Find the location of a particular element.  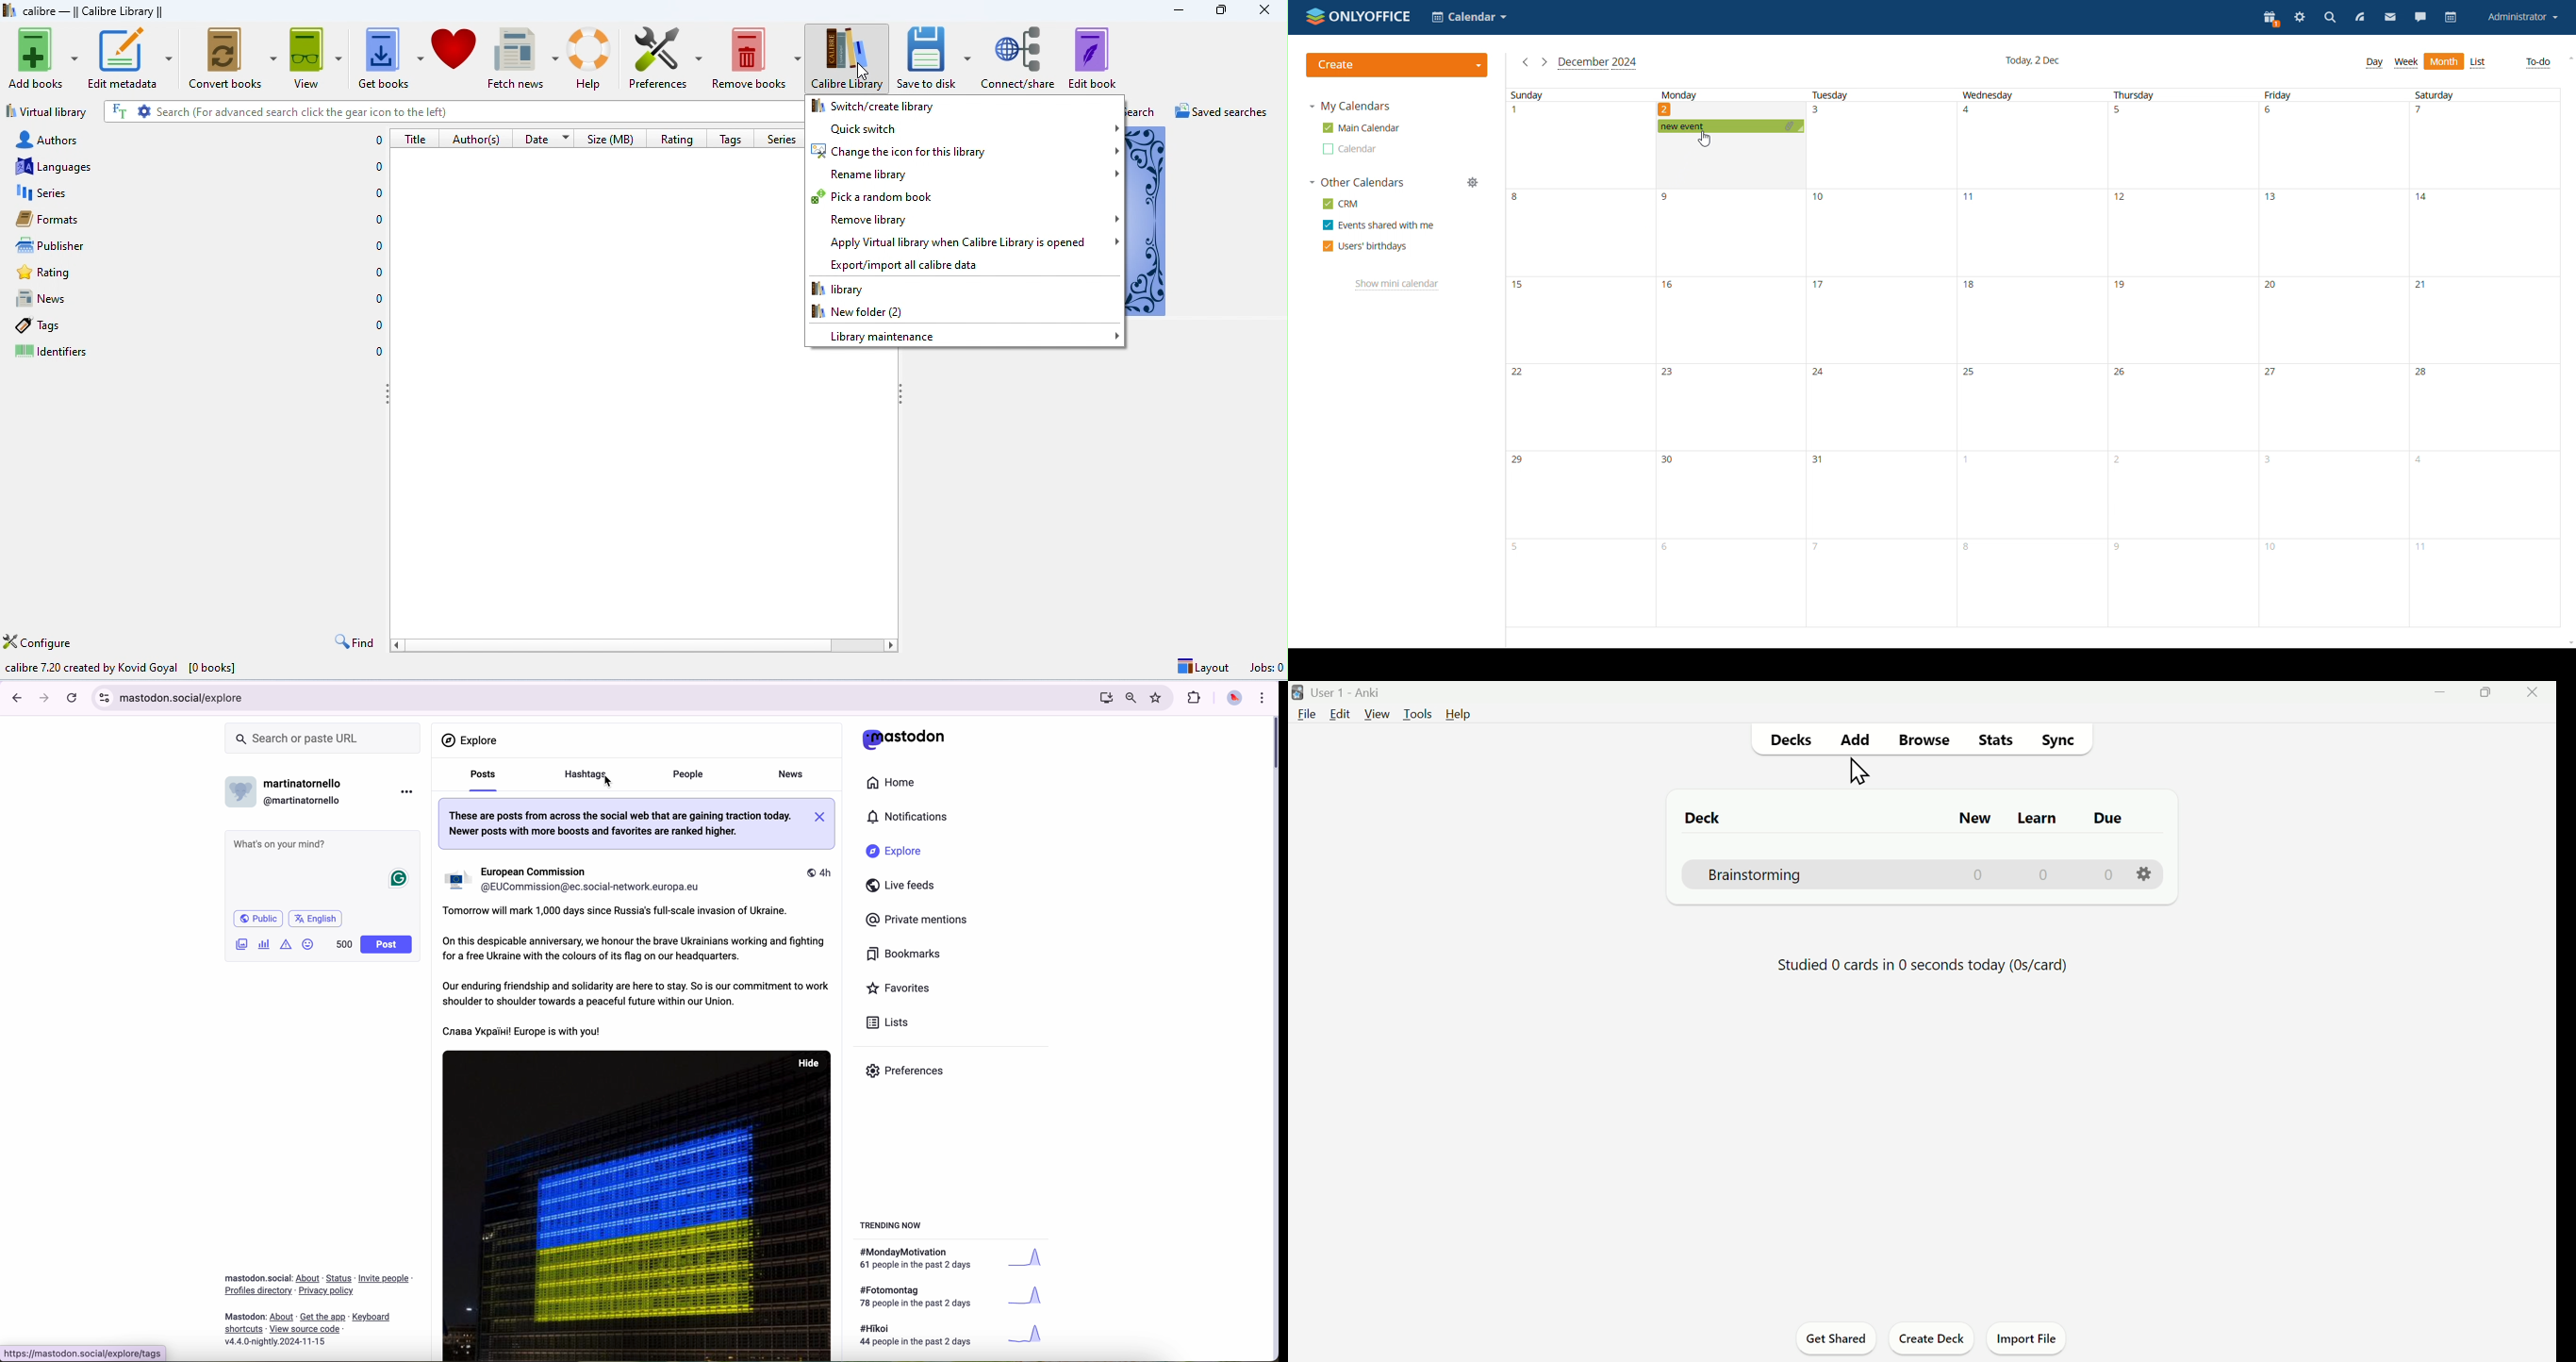

12 is located at coordinates (2122, 203).